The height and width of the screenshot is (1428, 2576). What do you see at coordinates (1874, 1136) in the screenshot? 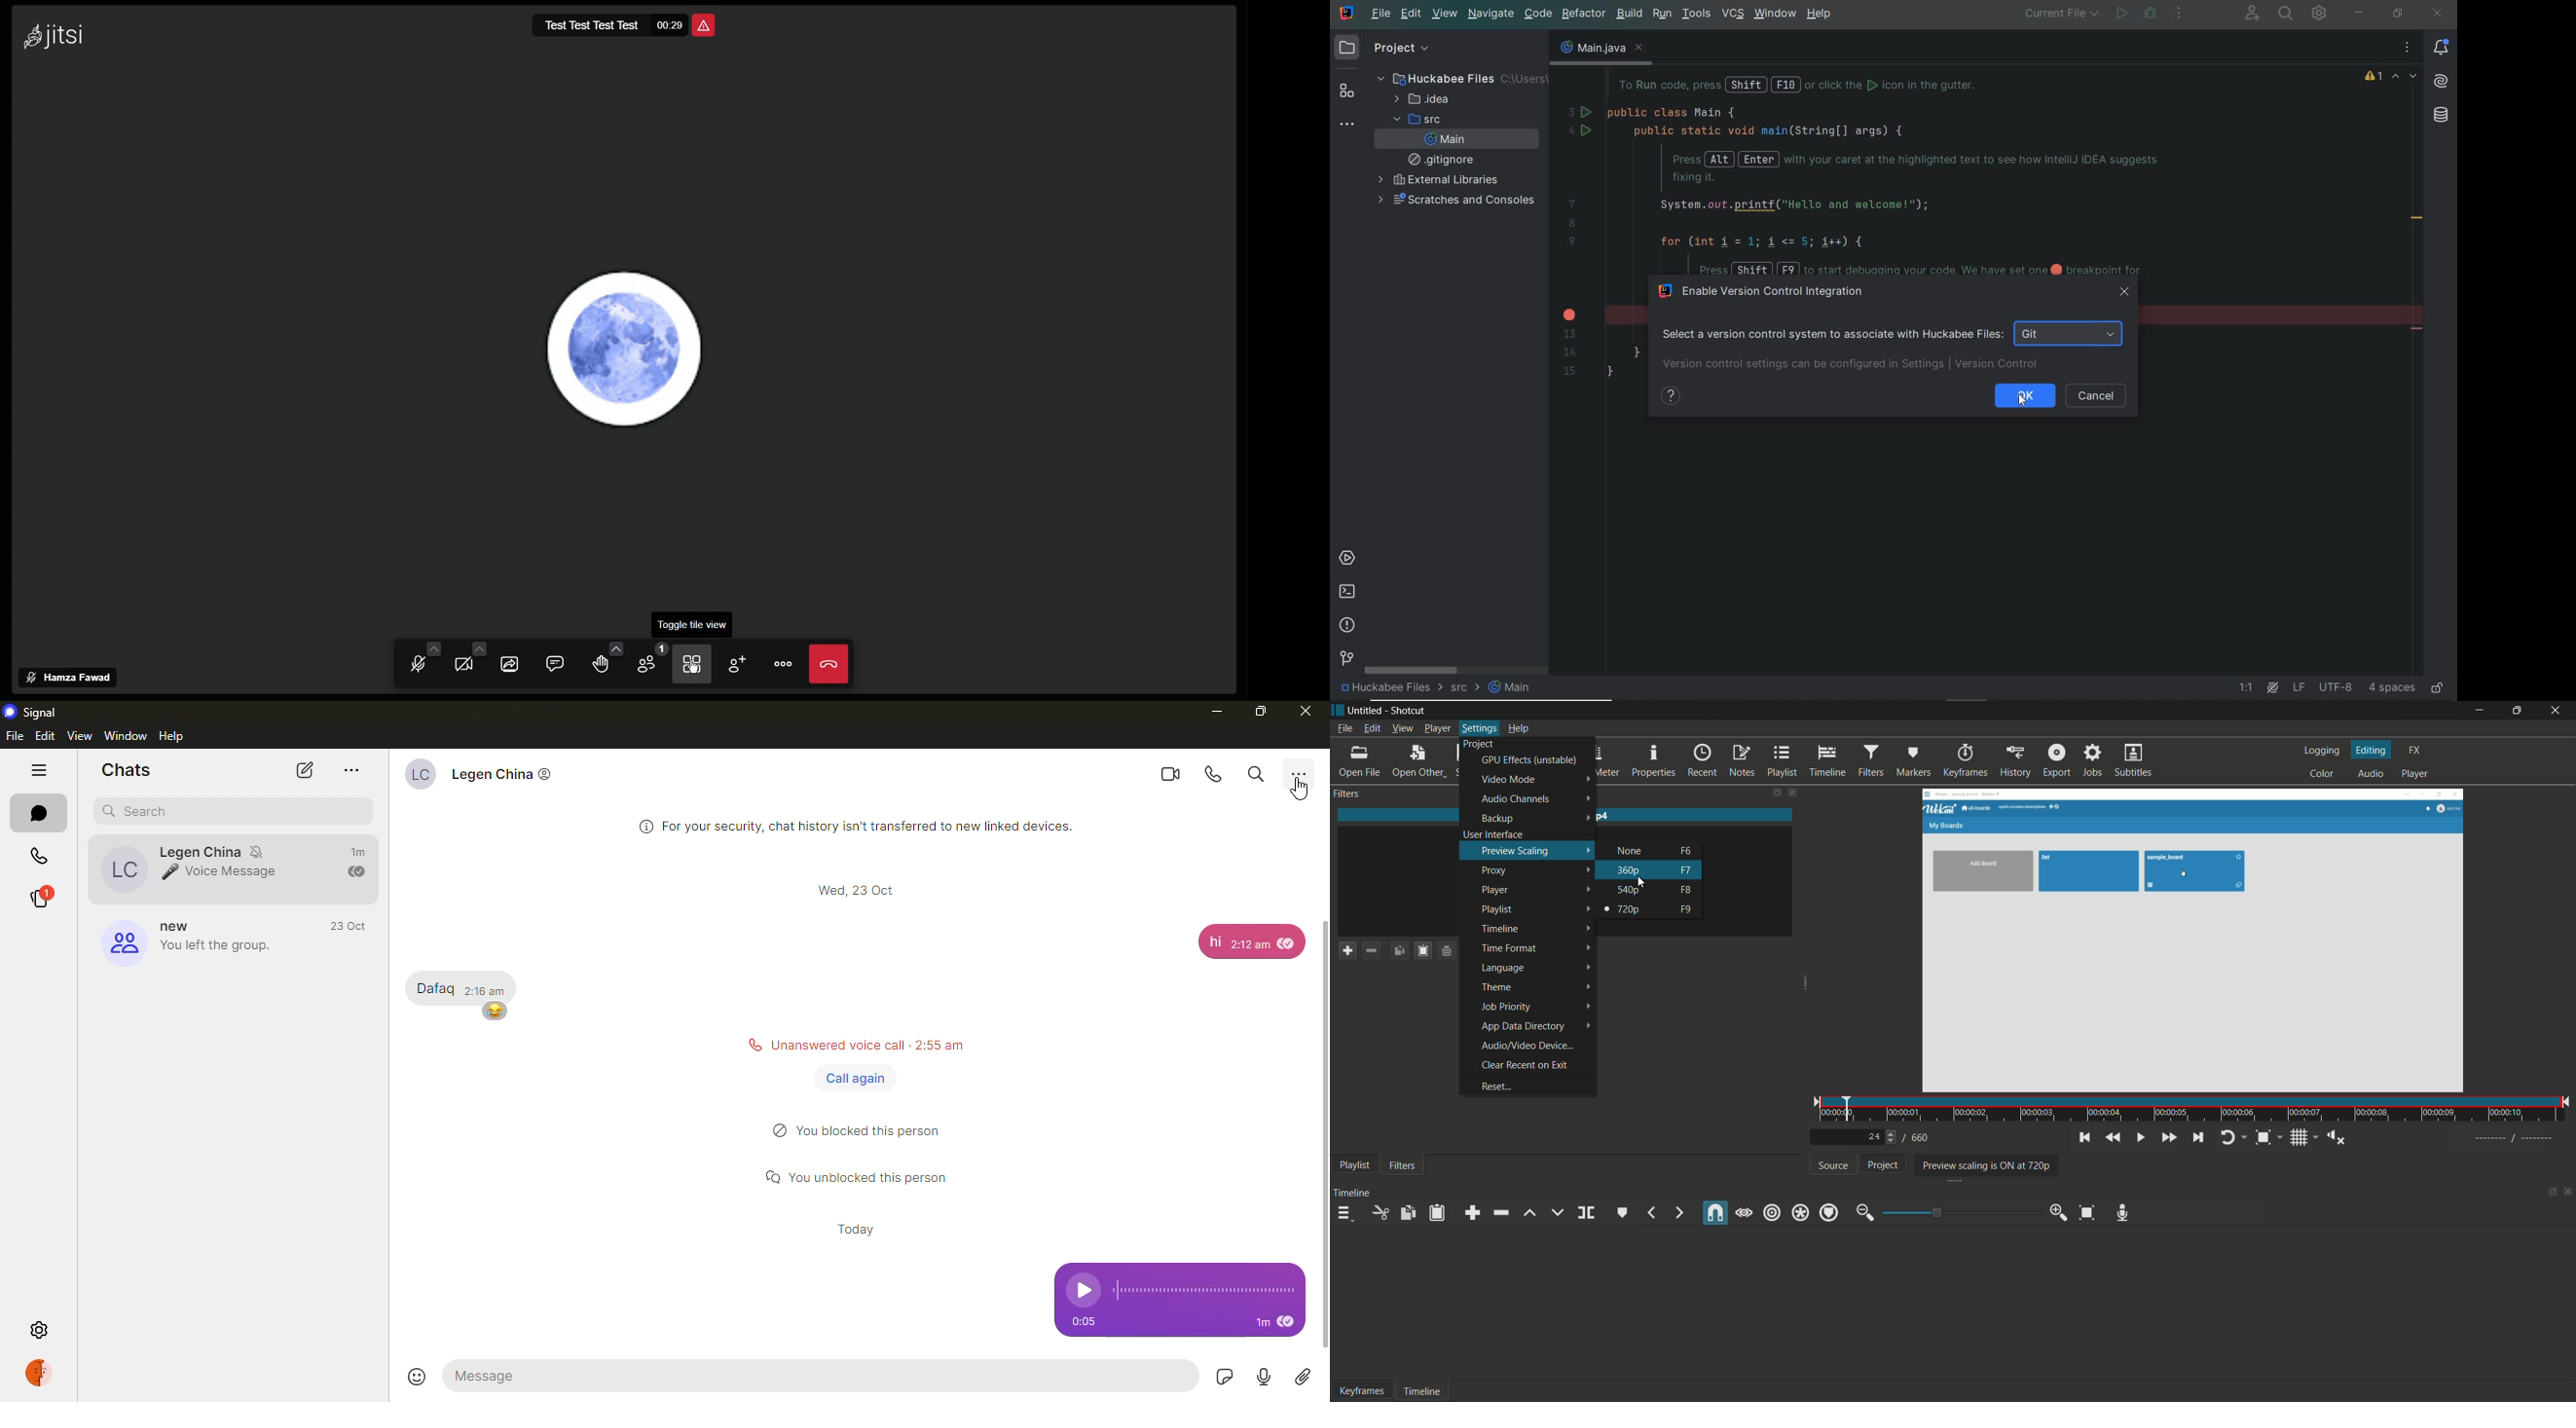
I see `current frame` at bounding box center [1874, 1136].